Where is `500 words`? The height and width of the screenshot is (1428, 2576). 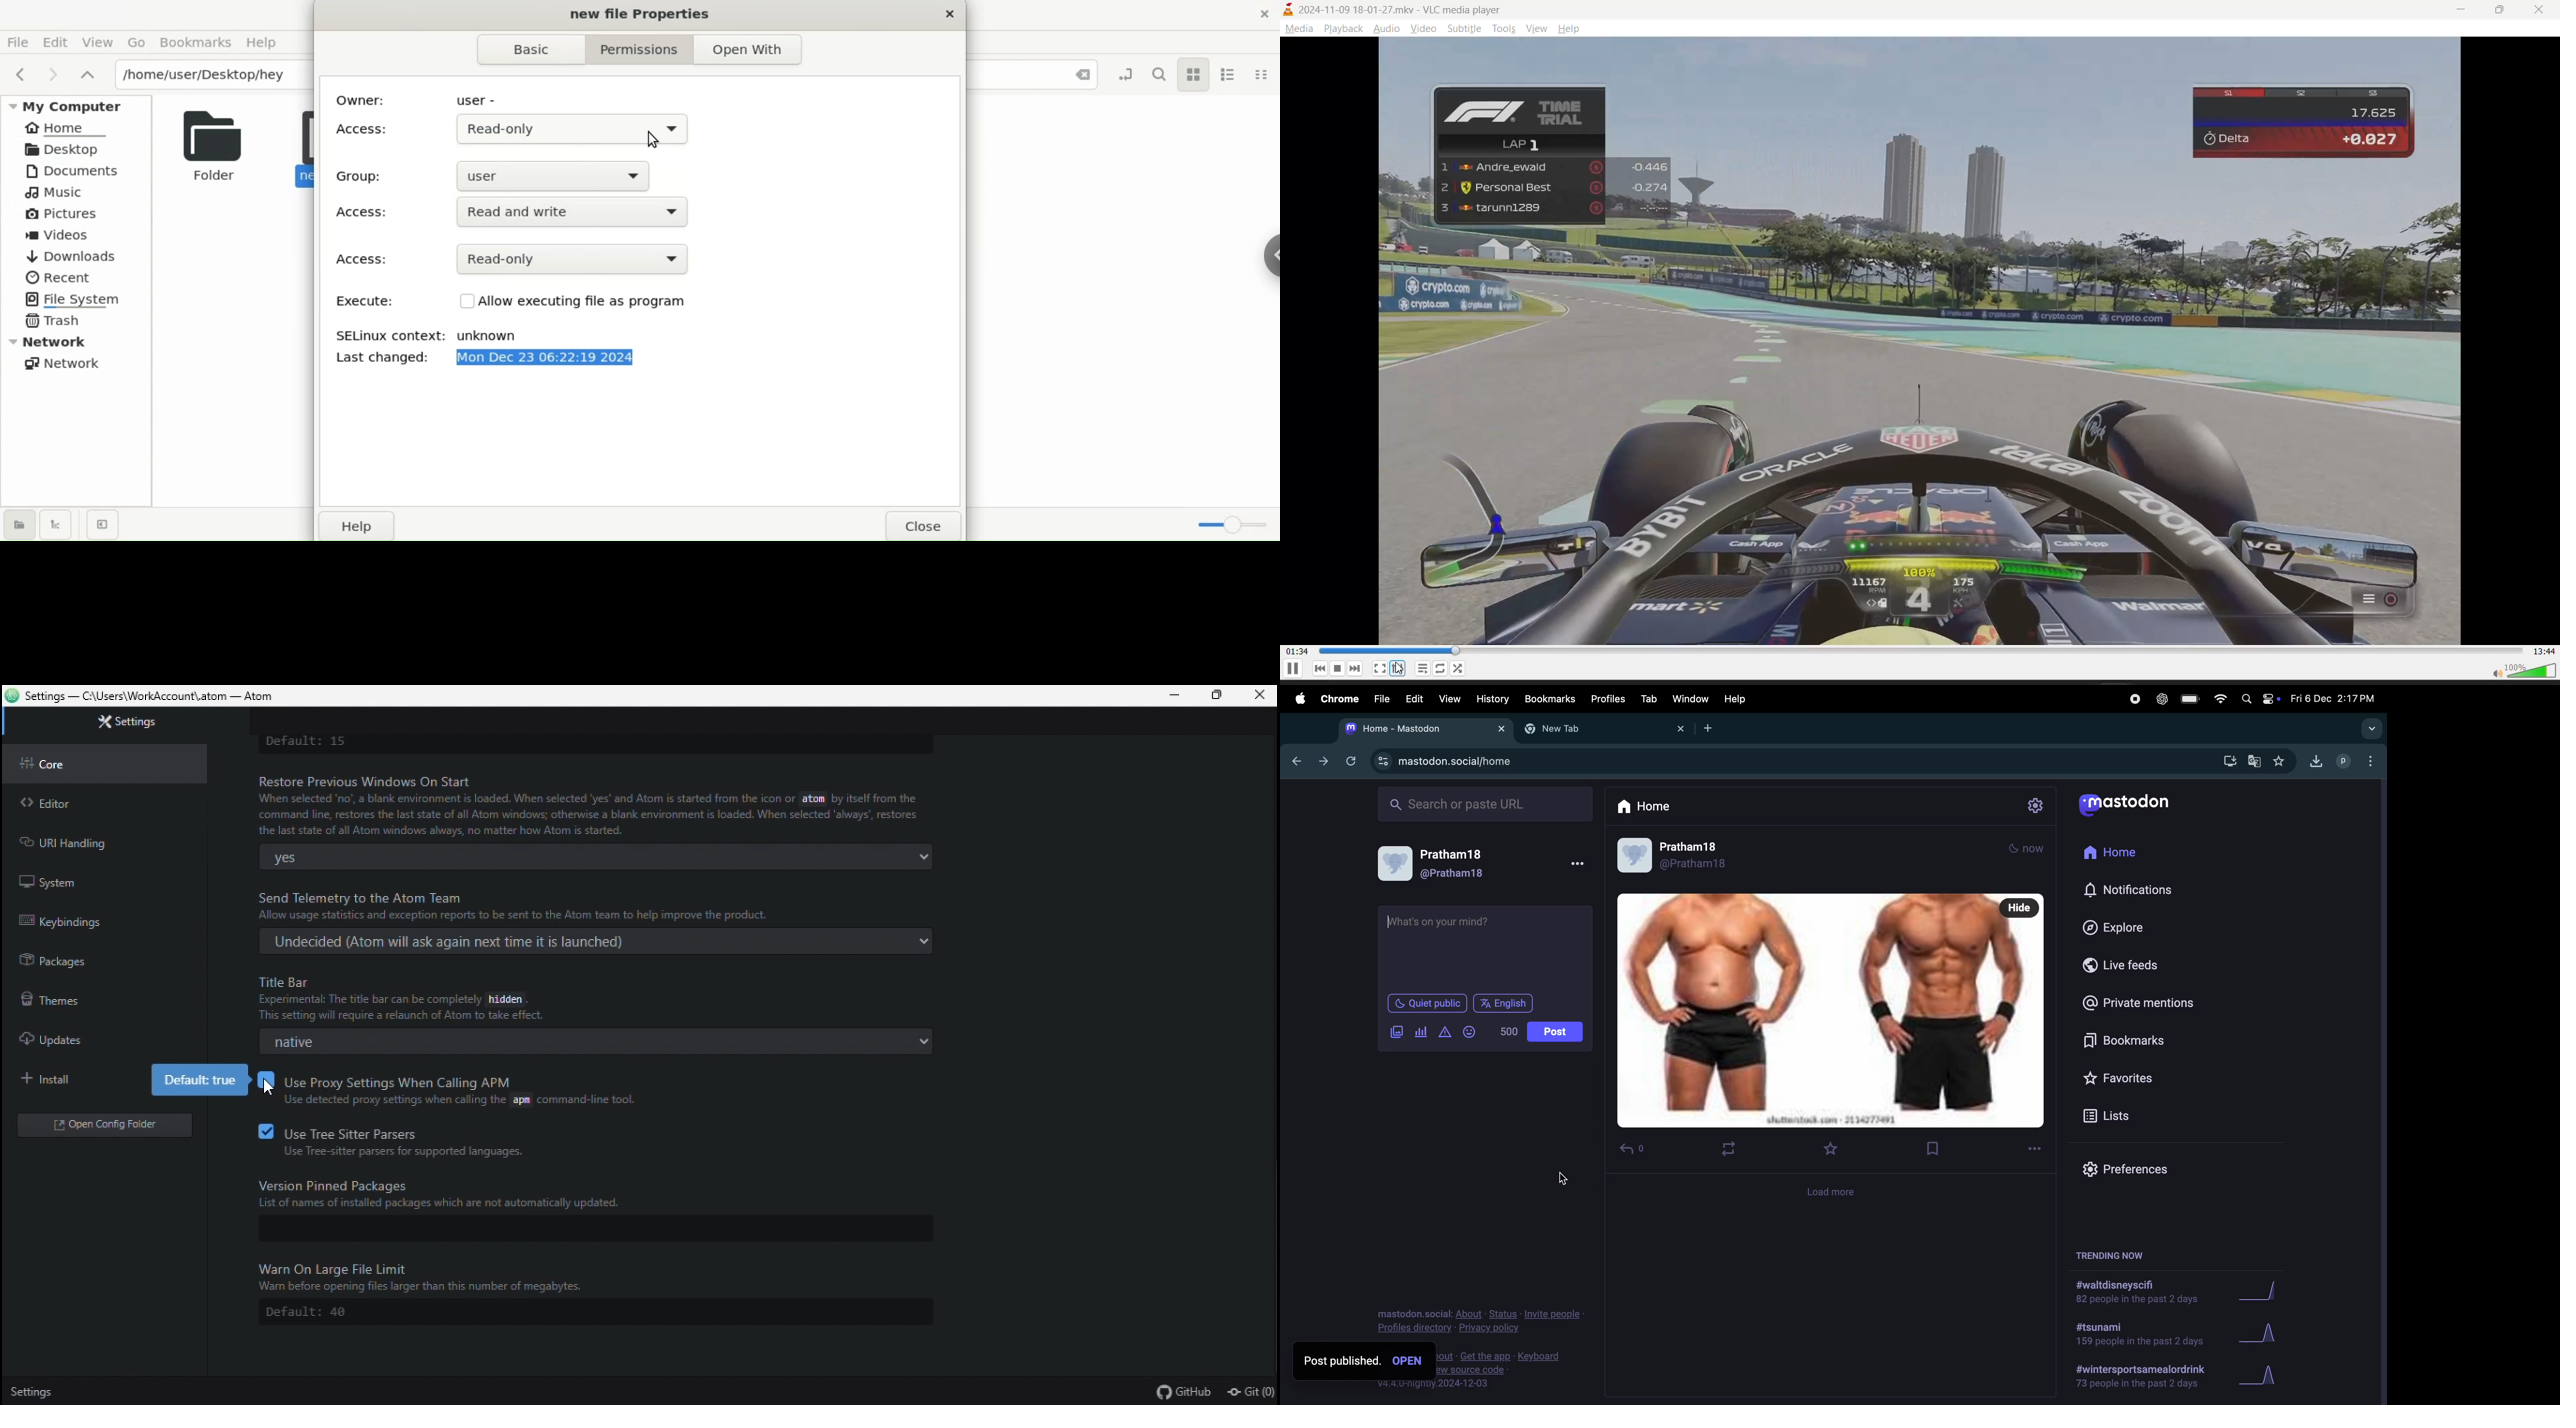
500 words is located at coordinates (1510, 1031).